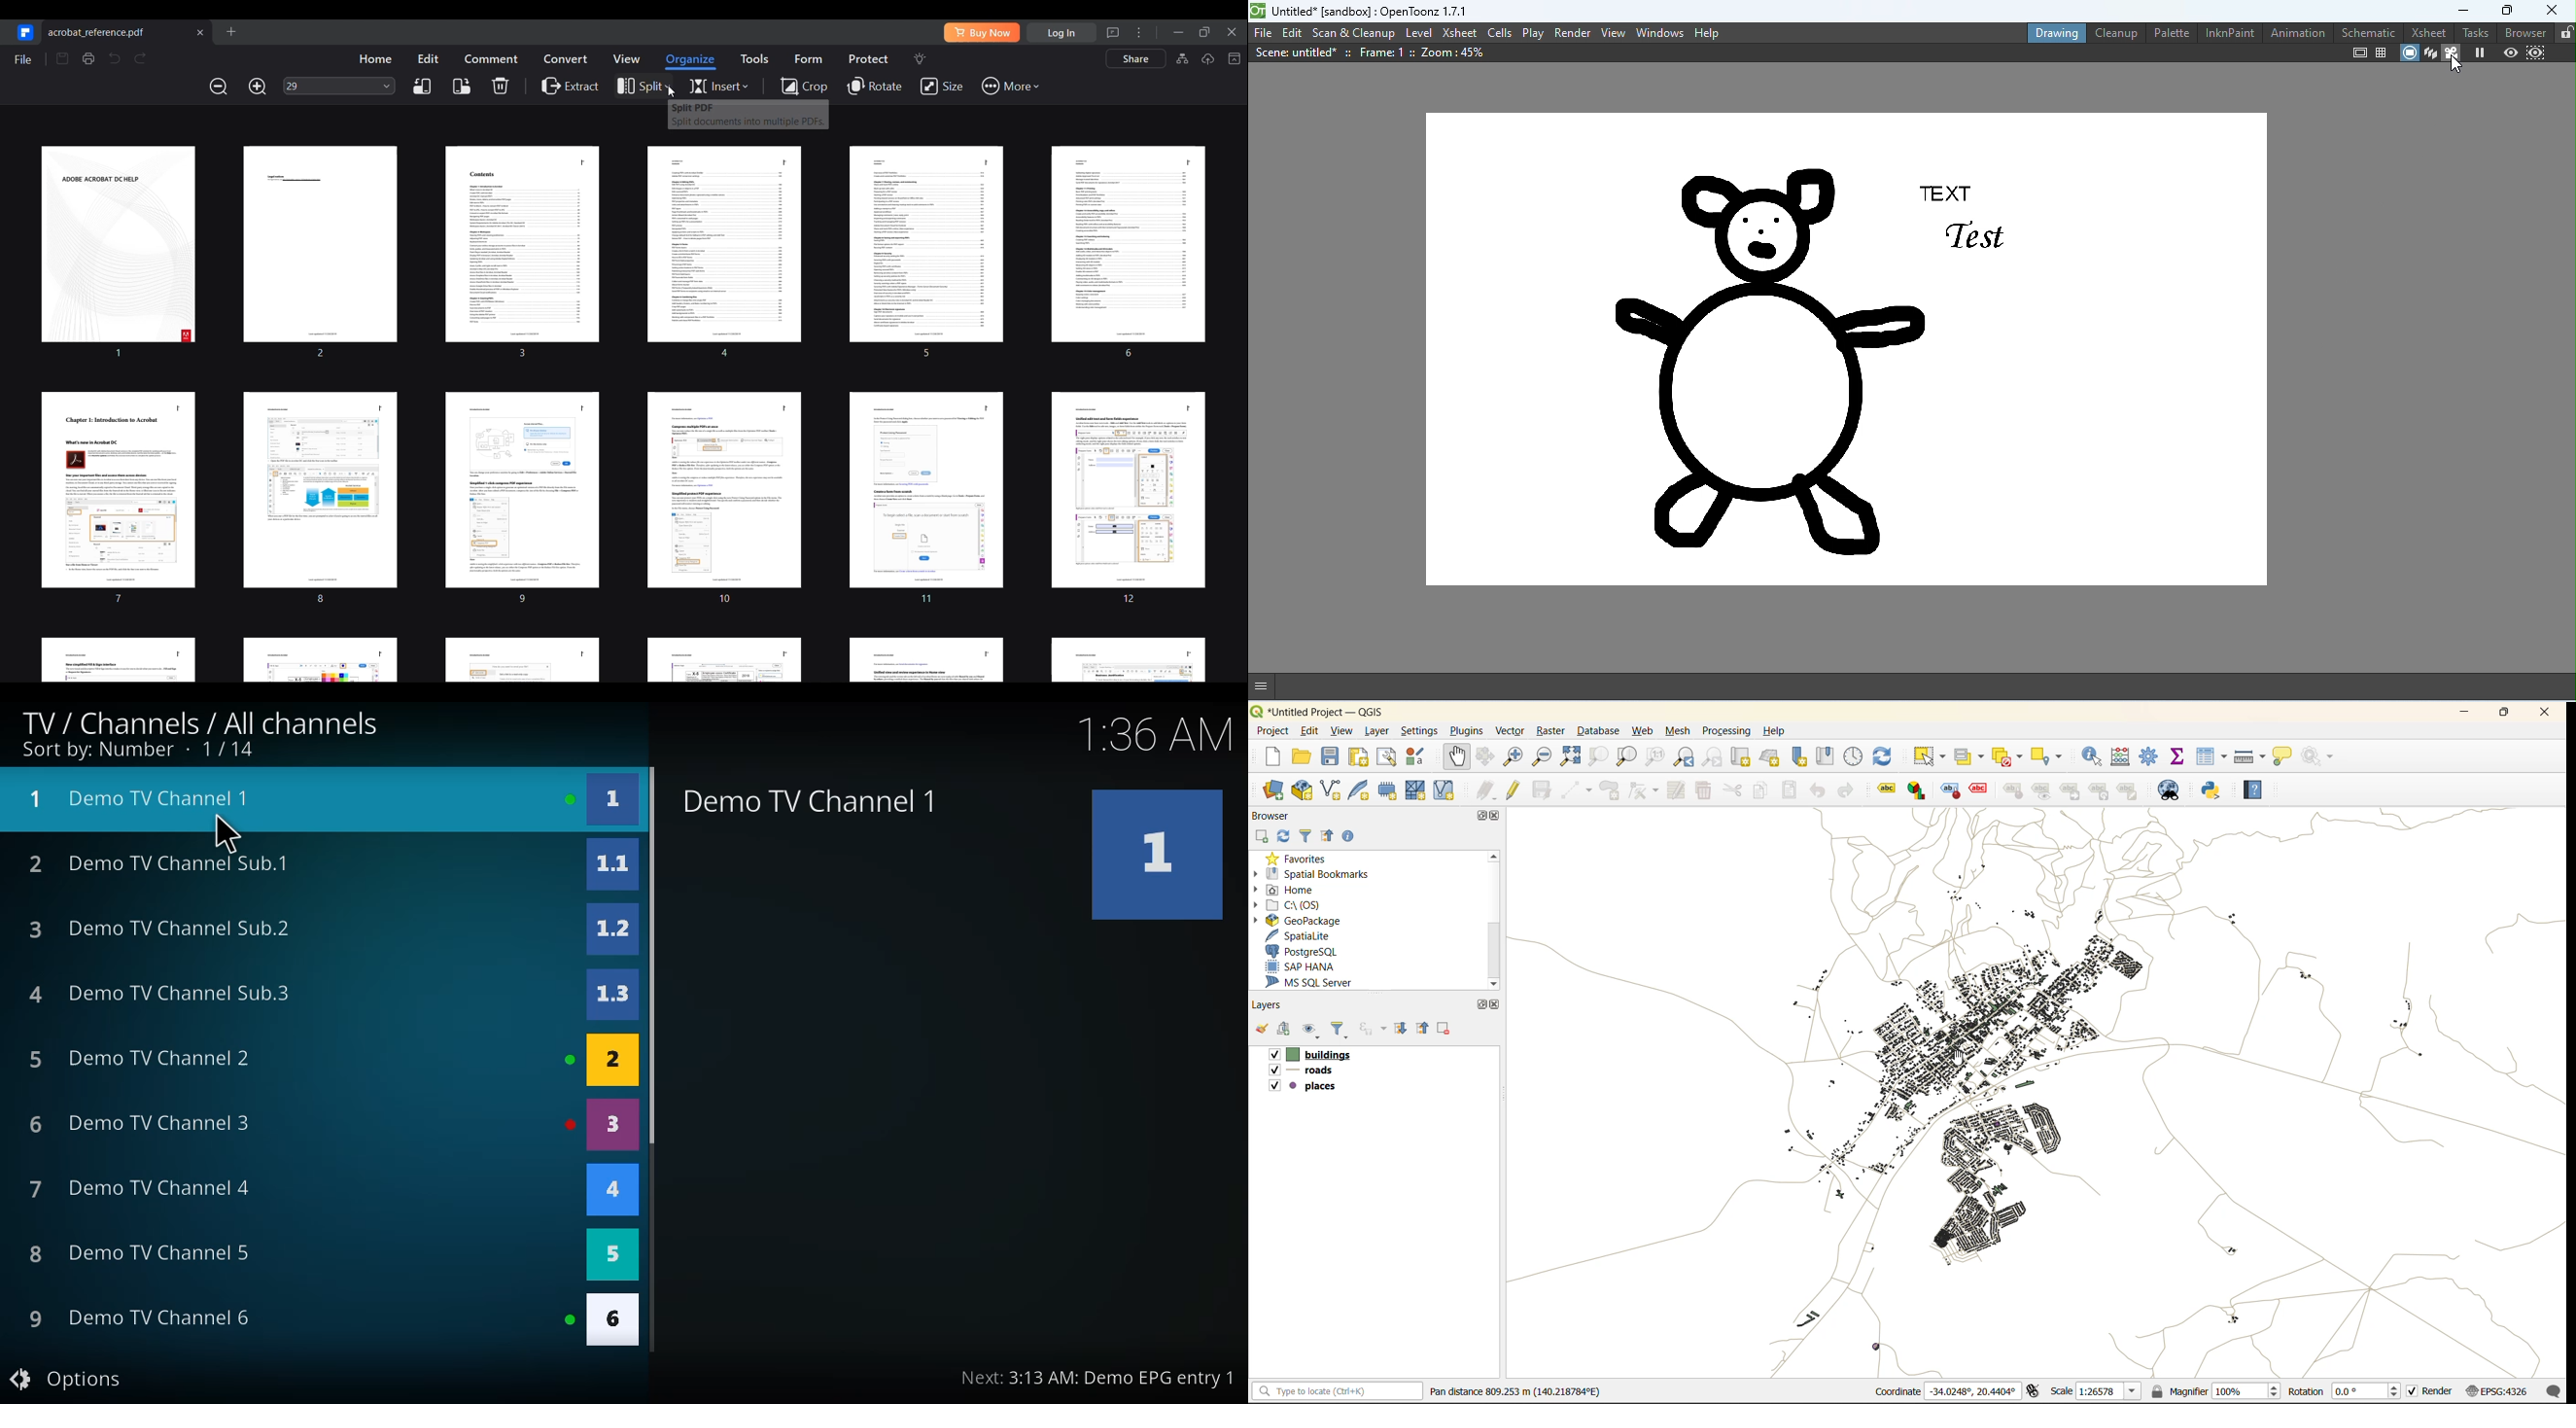 Image resolution: width=2576 pixels, height=1428 pixels. Describe the element at coordinates (1377, 732) in the screenshot. I see `layer` at that location.